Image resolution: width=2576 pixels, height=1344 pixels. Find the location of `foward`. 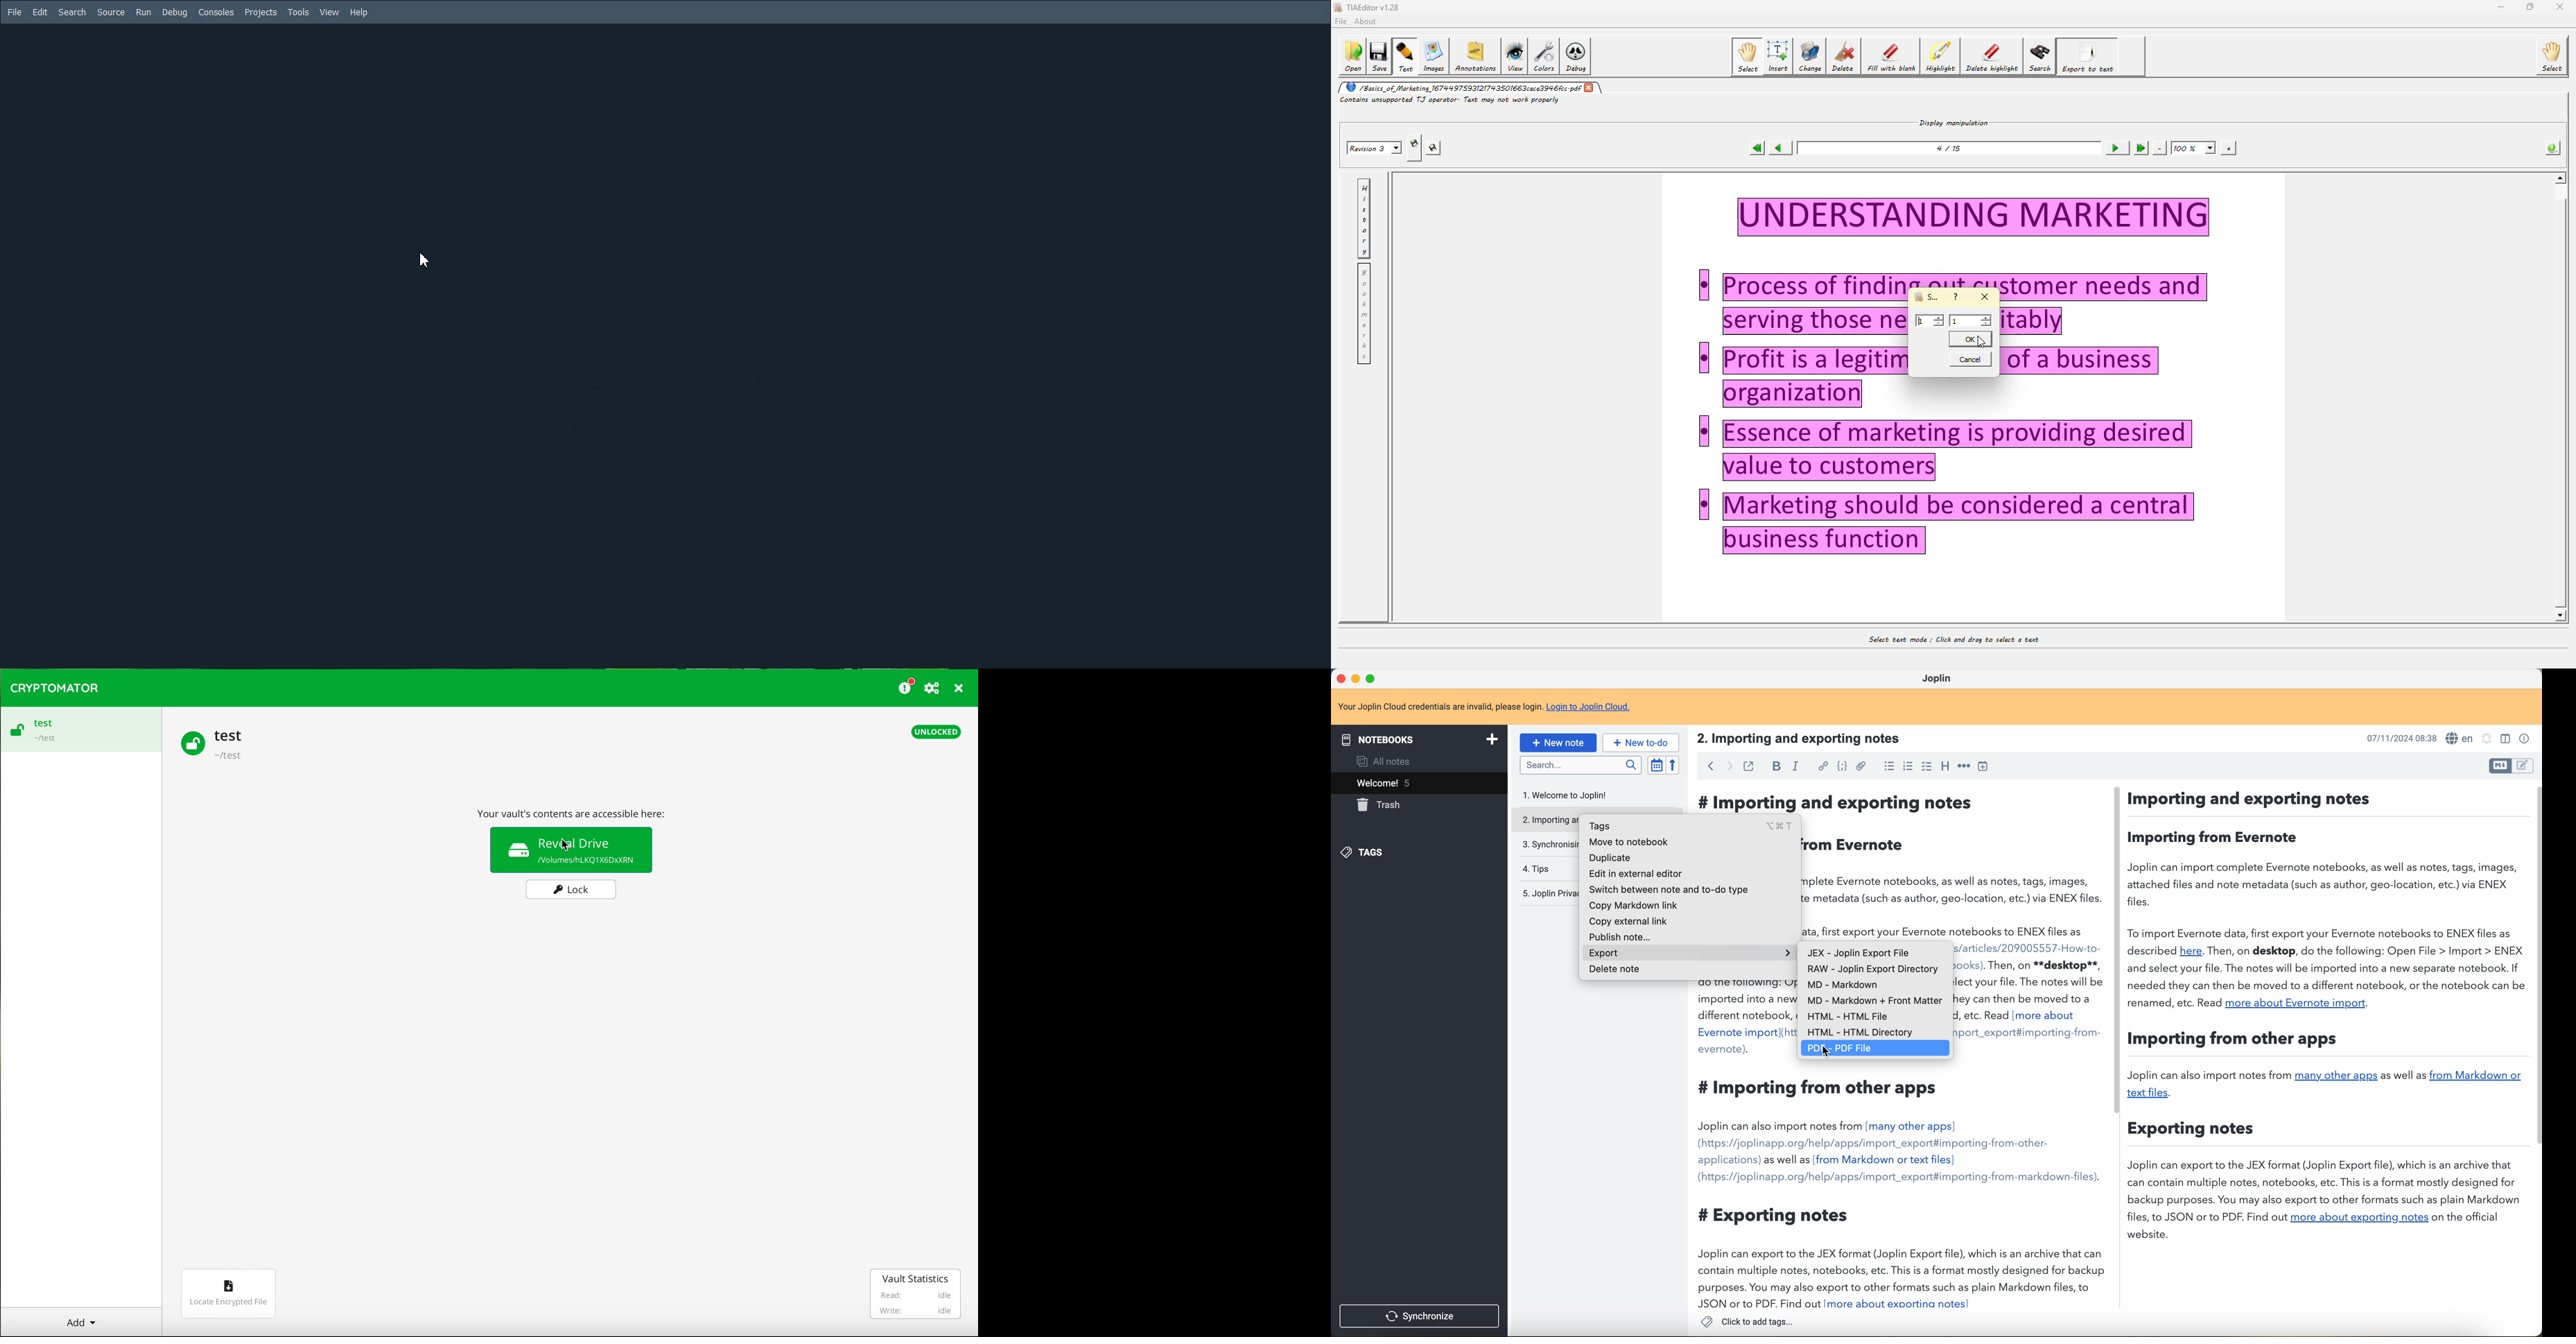

foward is located at coordinates (1727, 767).